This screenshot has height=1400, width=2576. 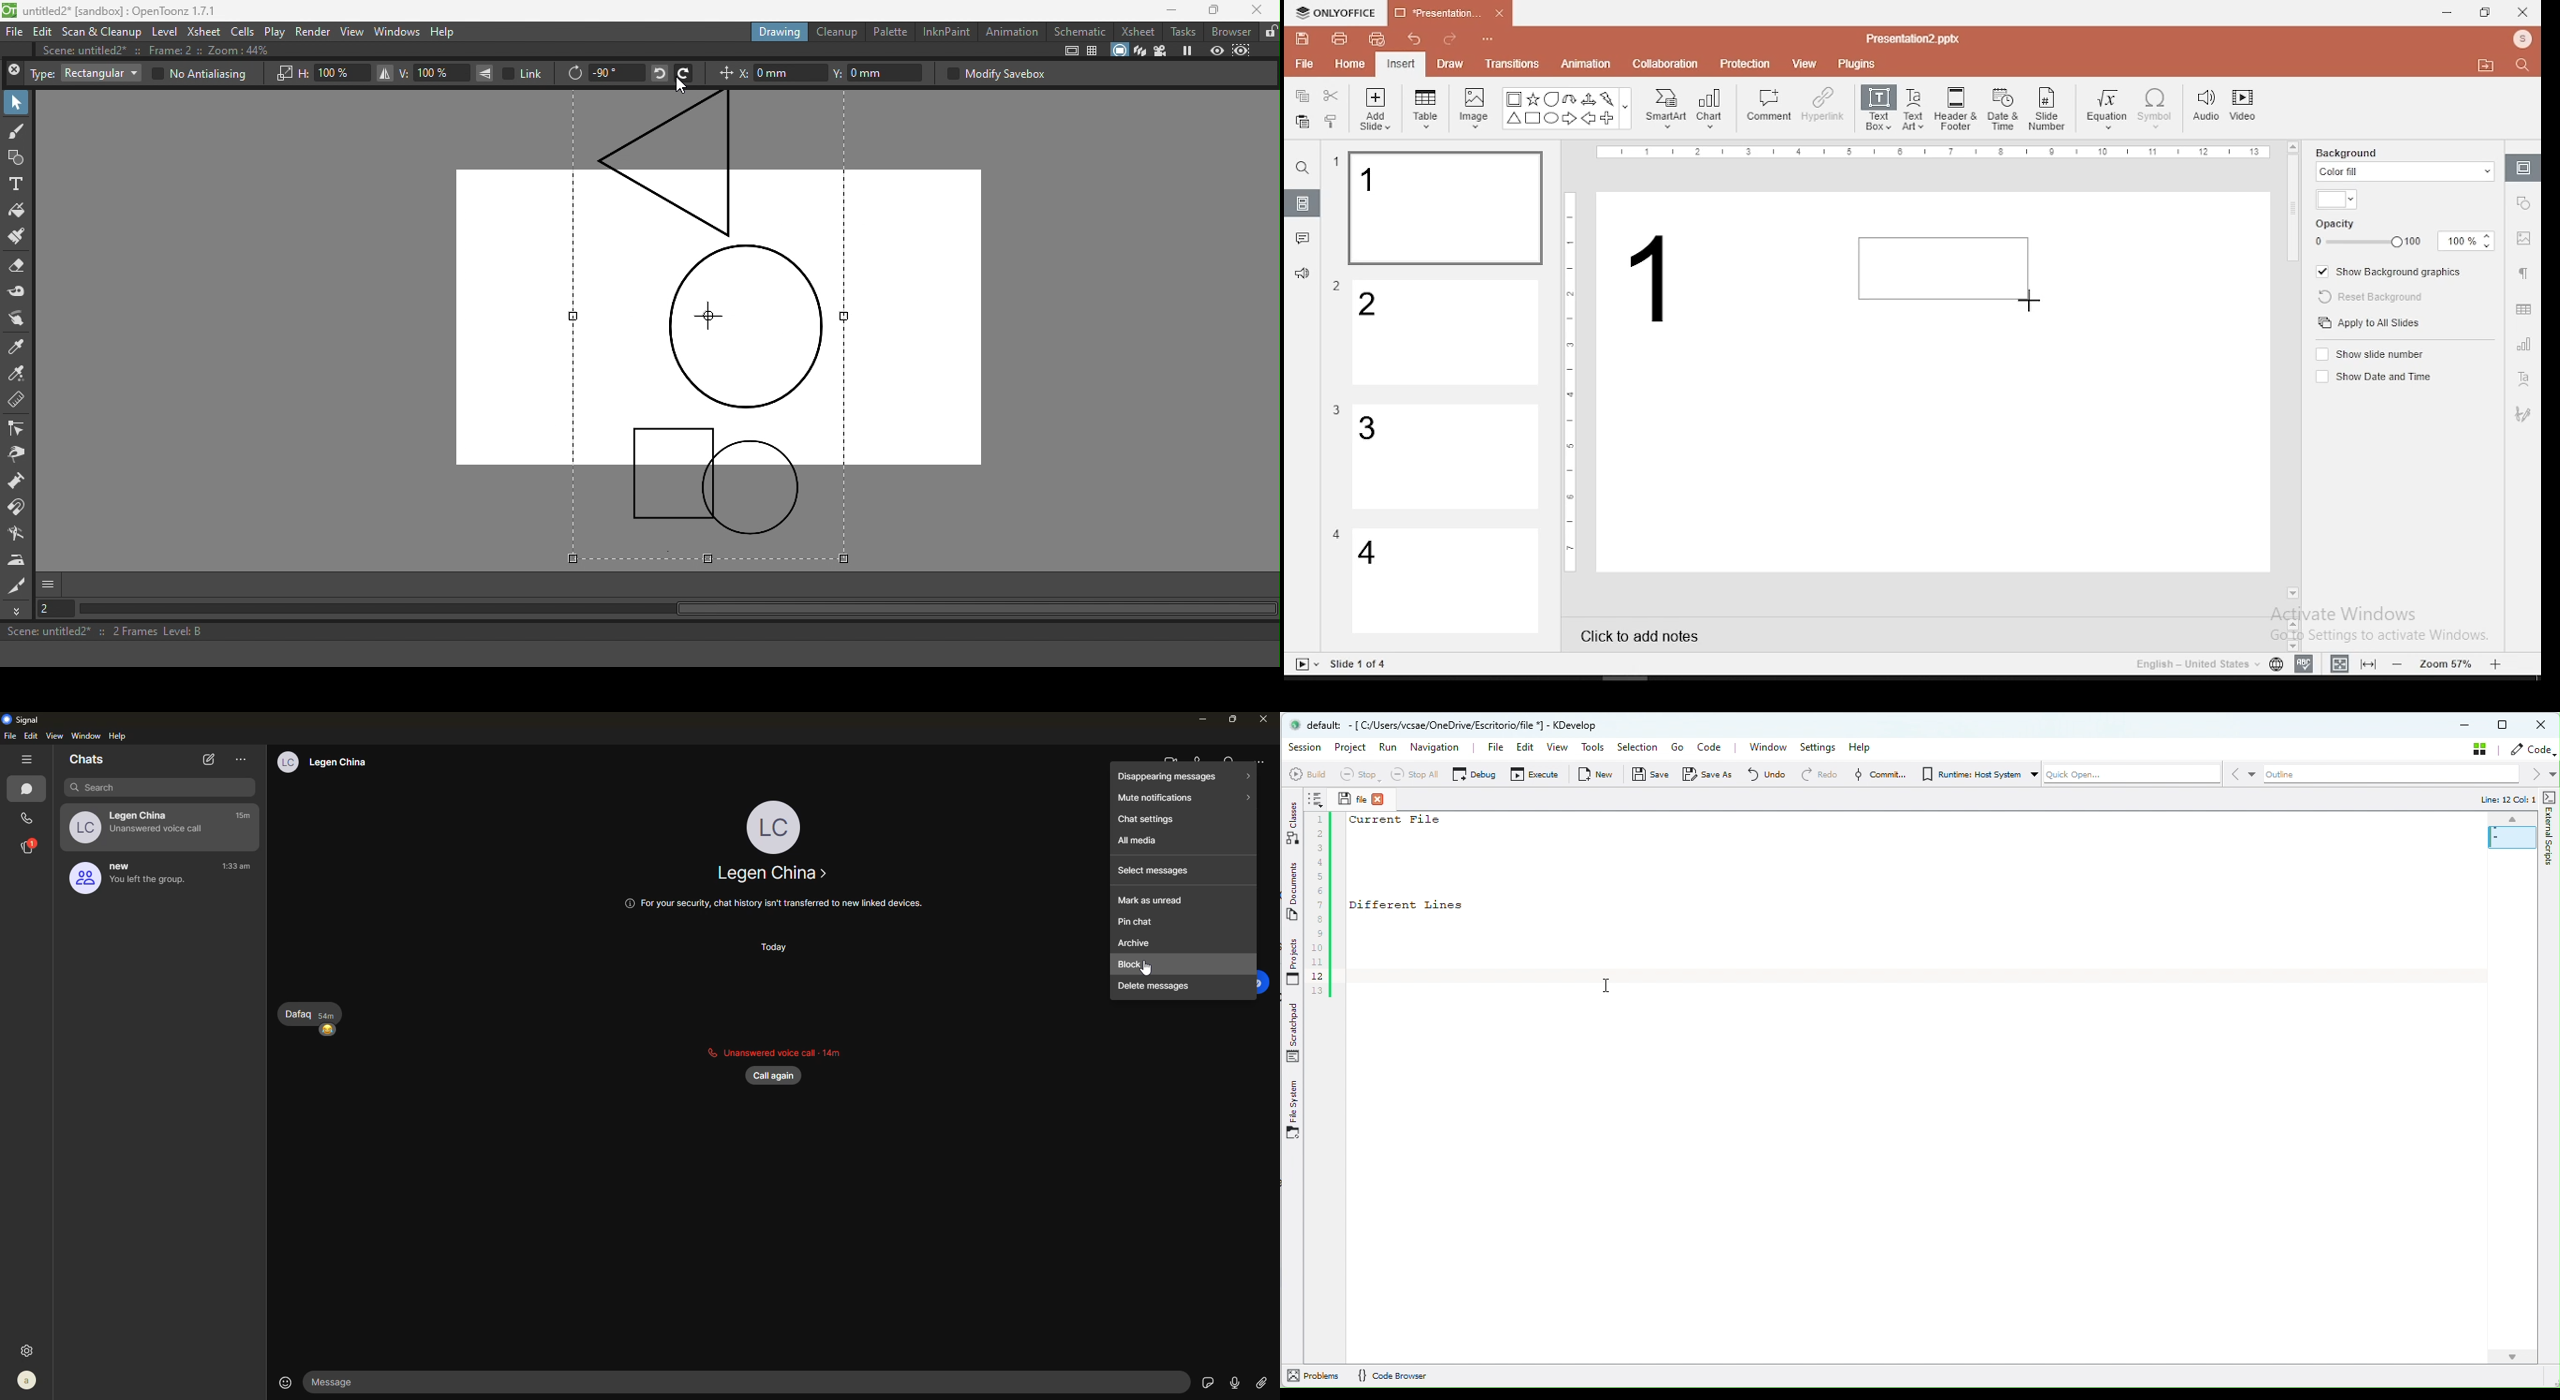 I want to click on Cutter tool, so click(x=17, y=586).